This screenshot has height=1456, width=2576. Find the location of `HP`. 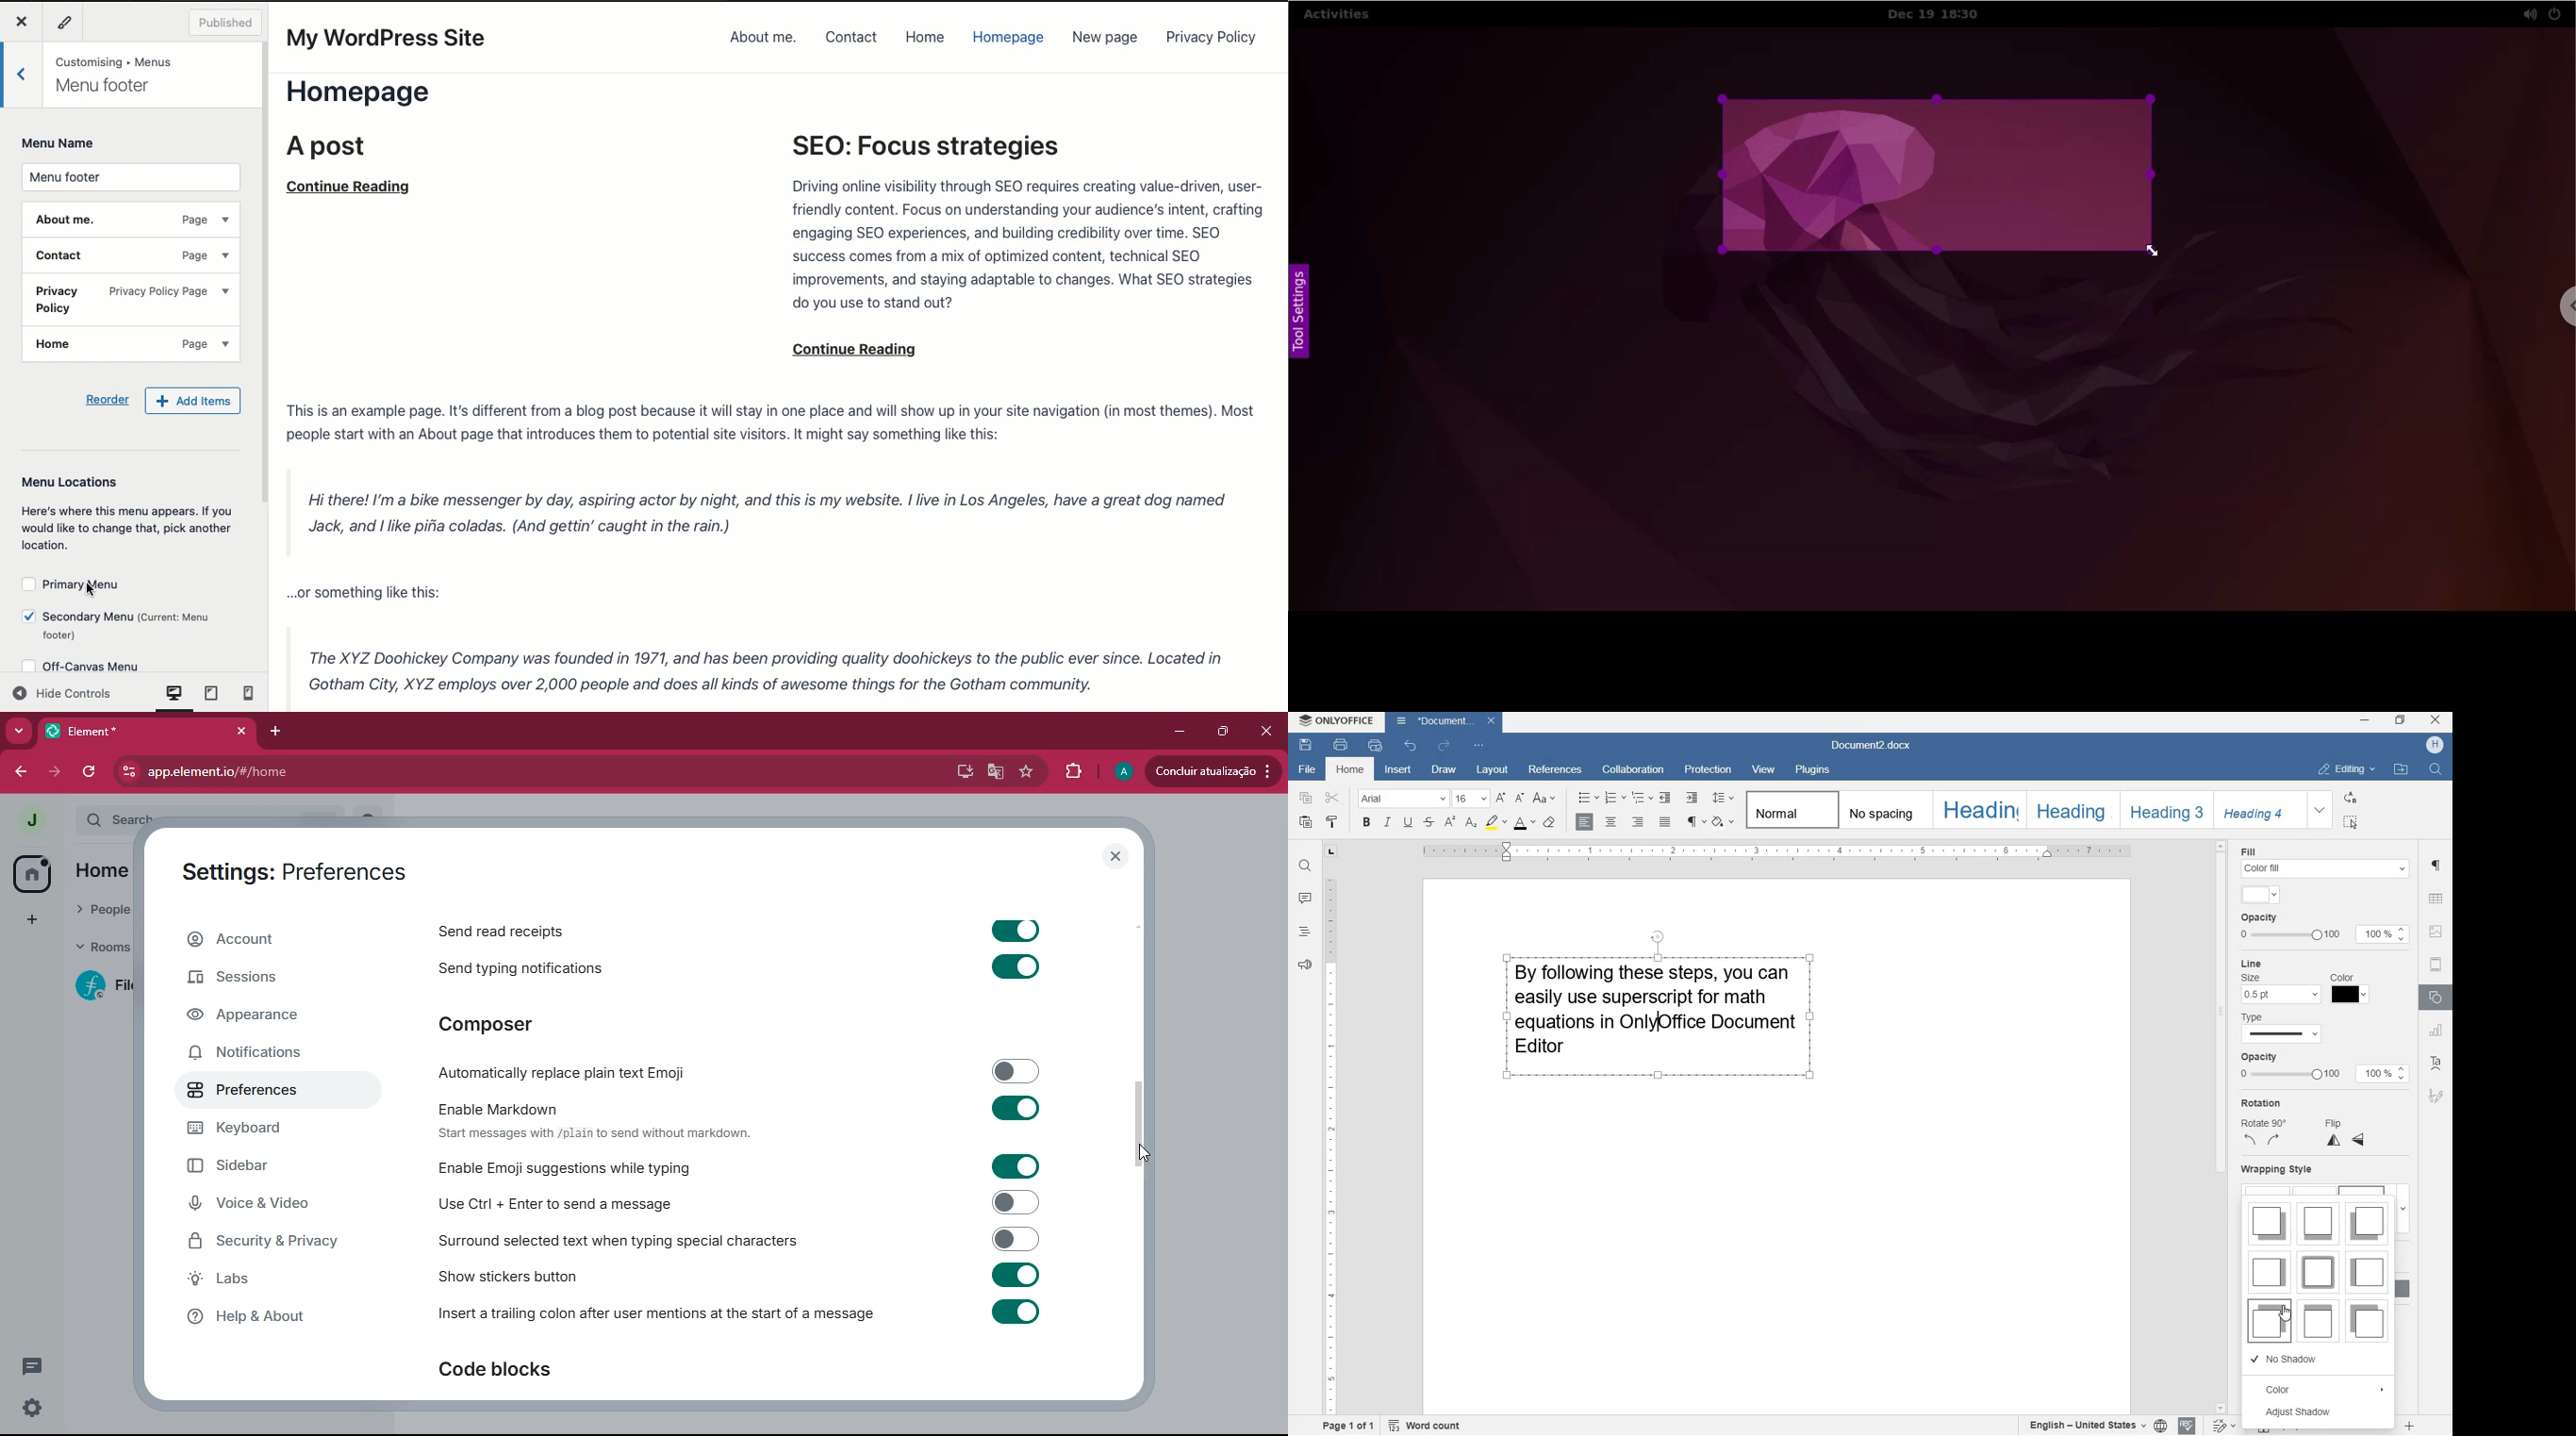

HP is located at coordinates (2435, 744).